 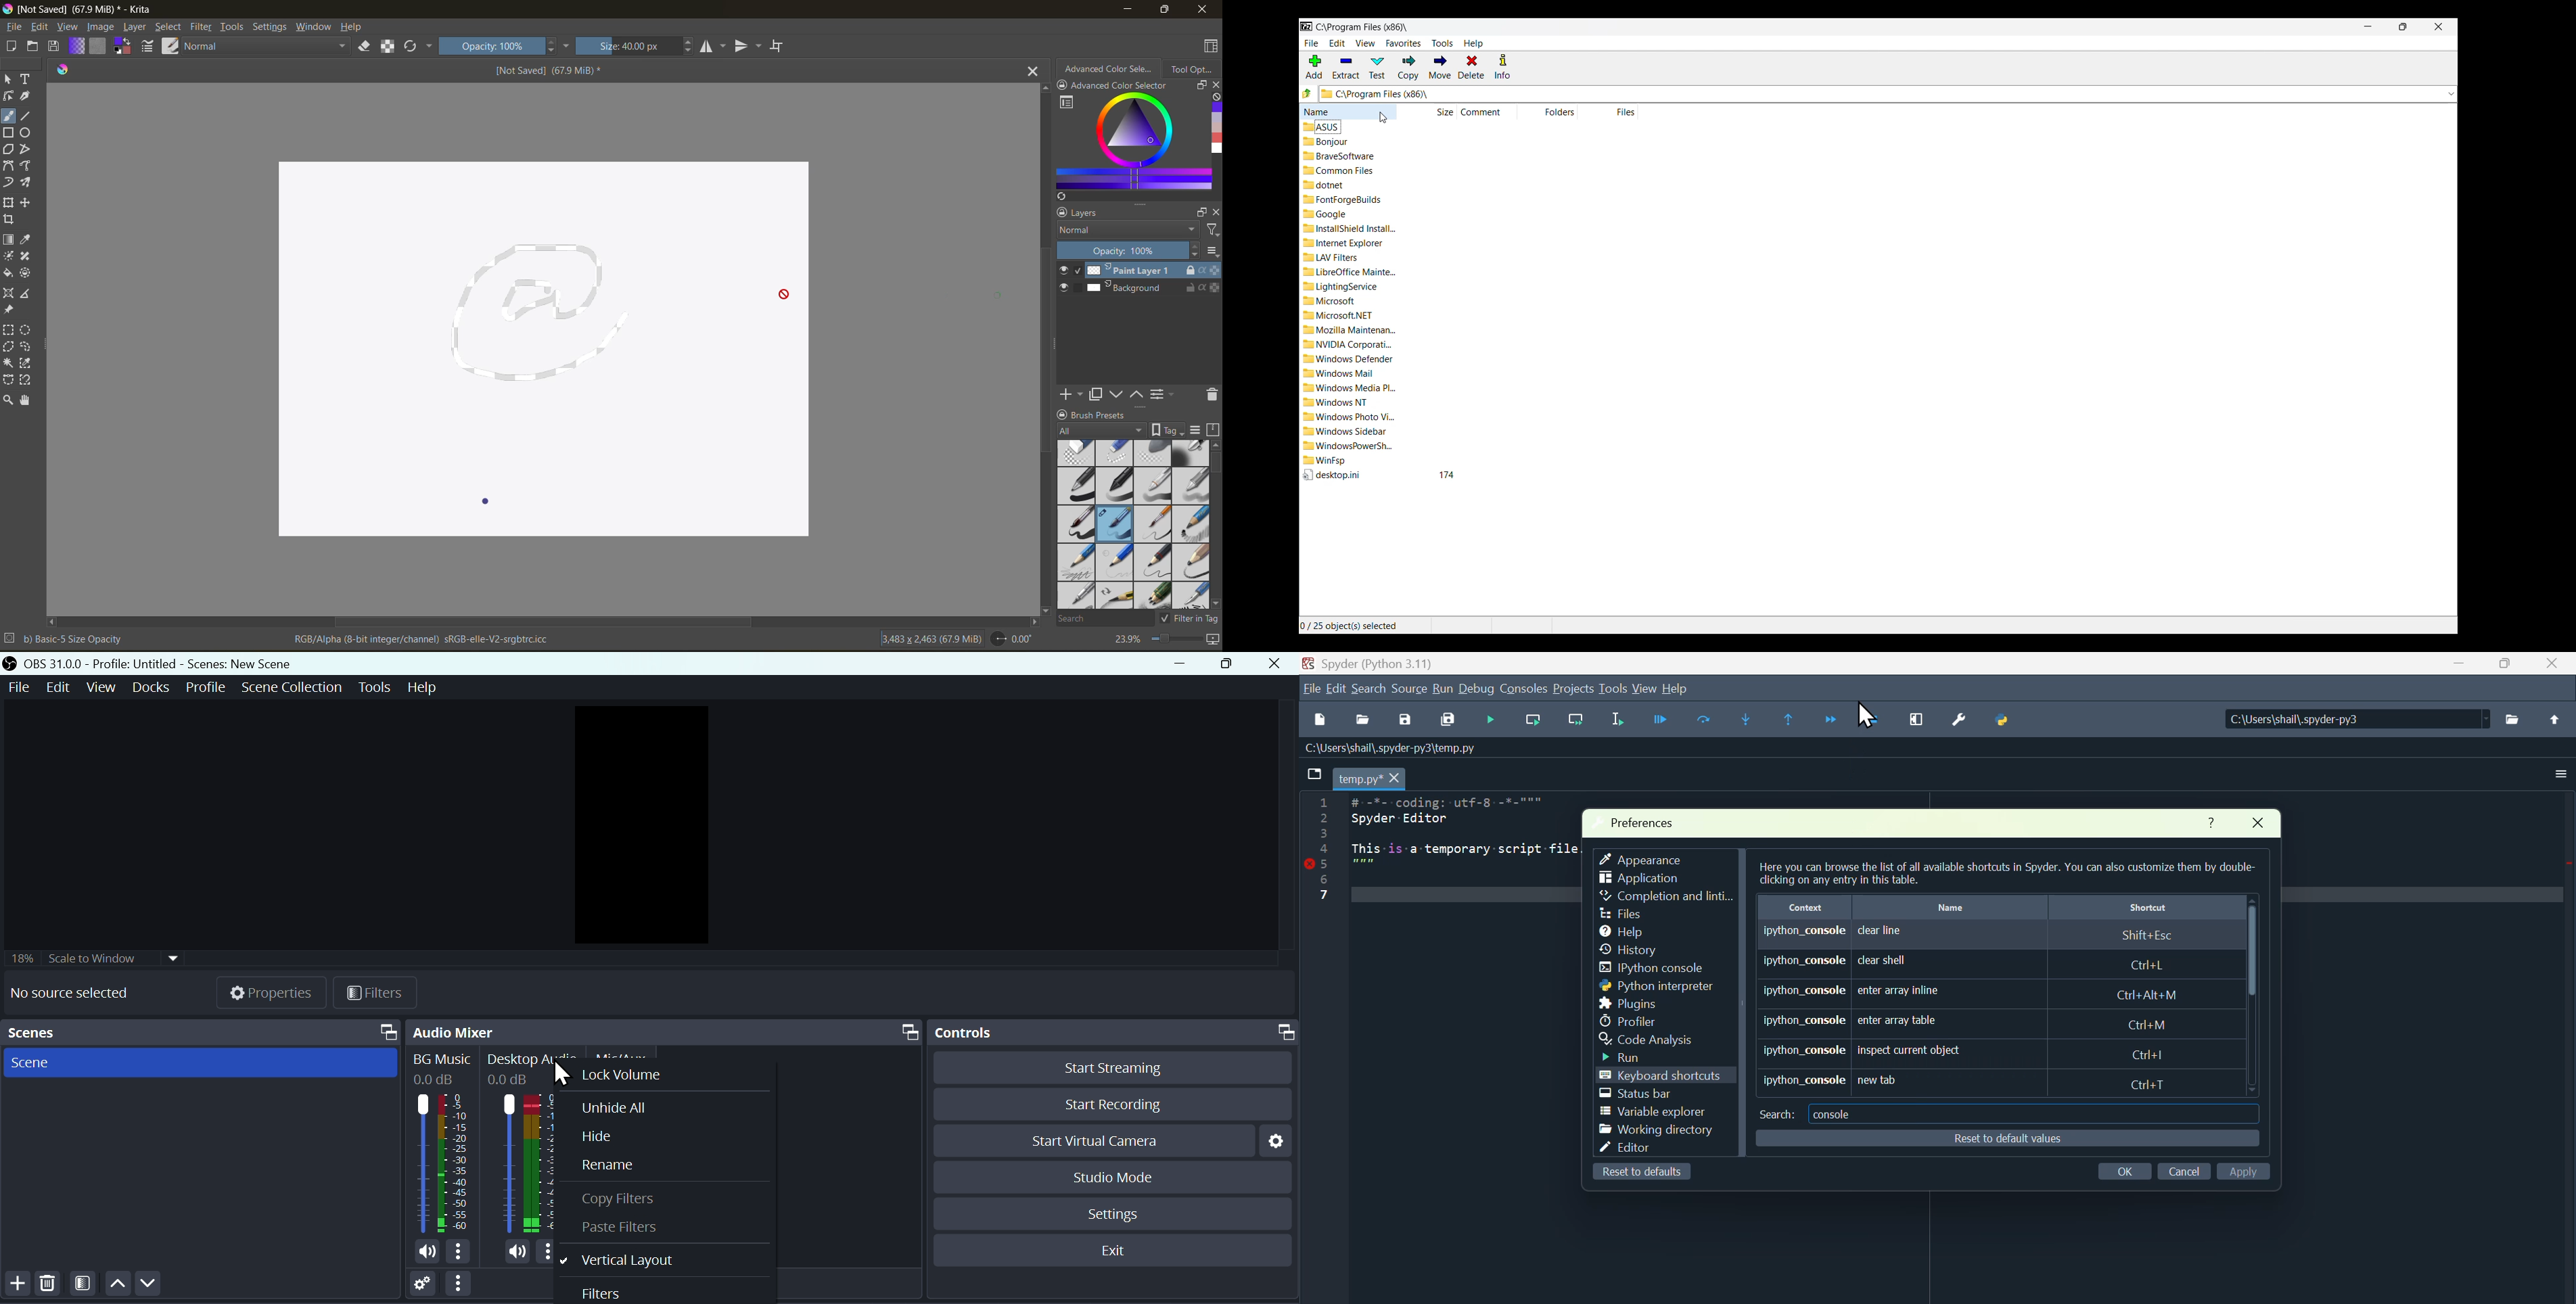 What do you see at coordinates (99, 689) in the screenshot?
I see `View` at bounding box center [99, 689].